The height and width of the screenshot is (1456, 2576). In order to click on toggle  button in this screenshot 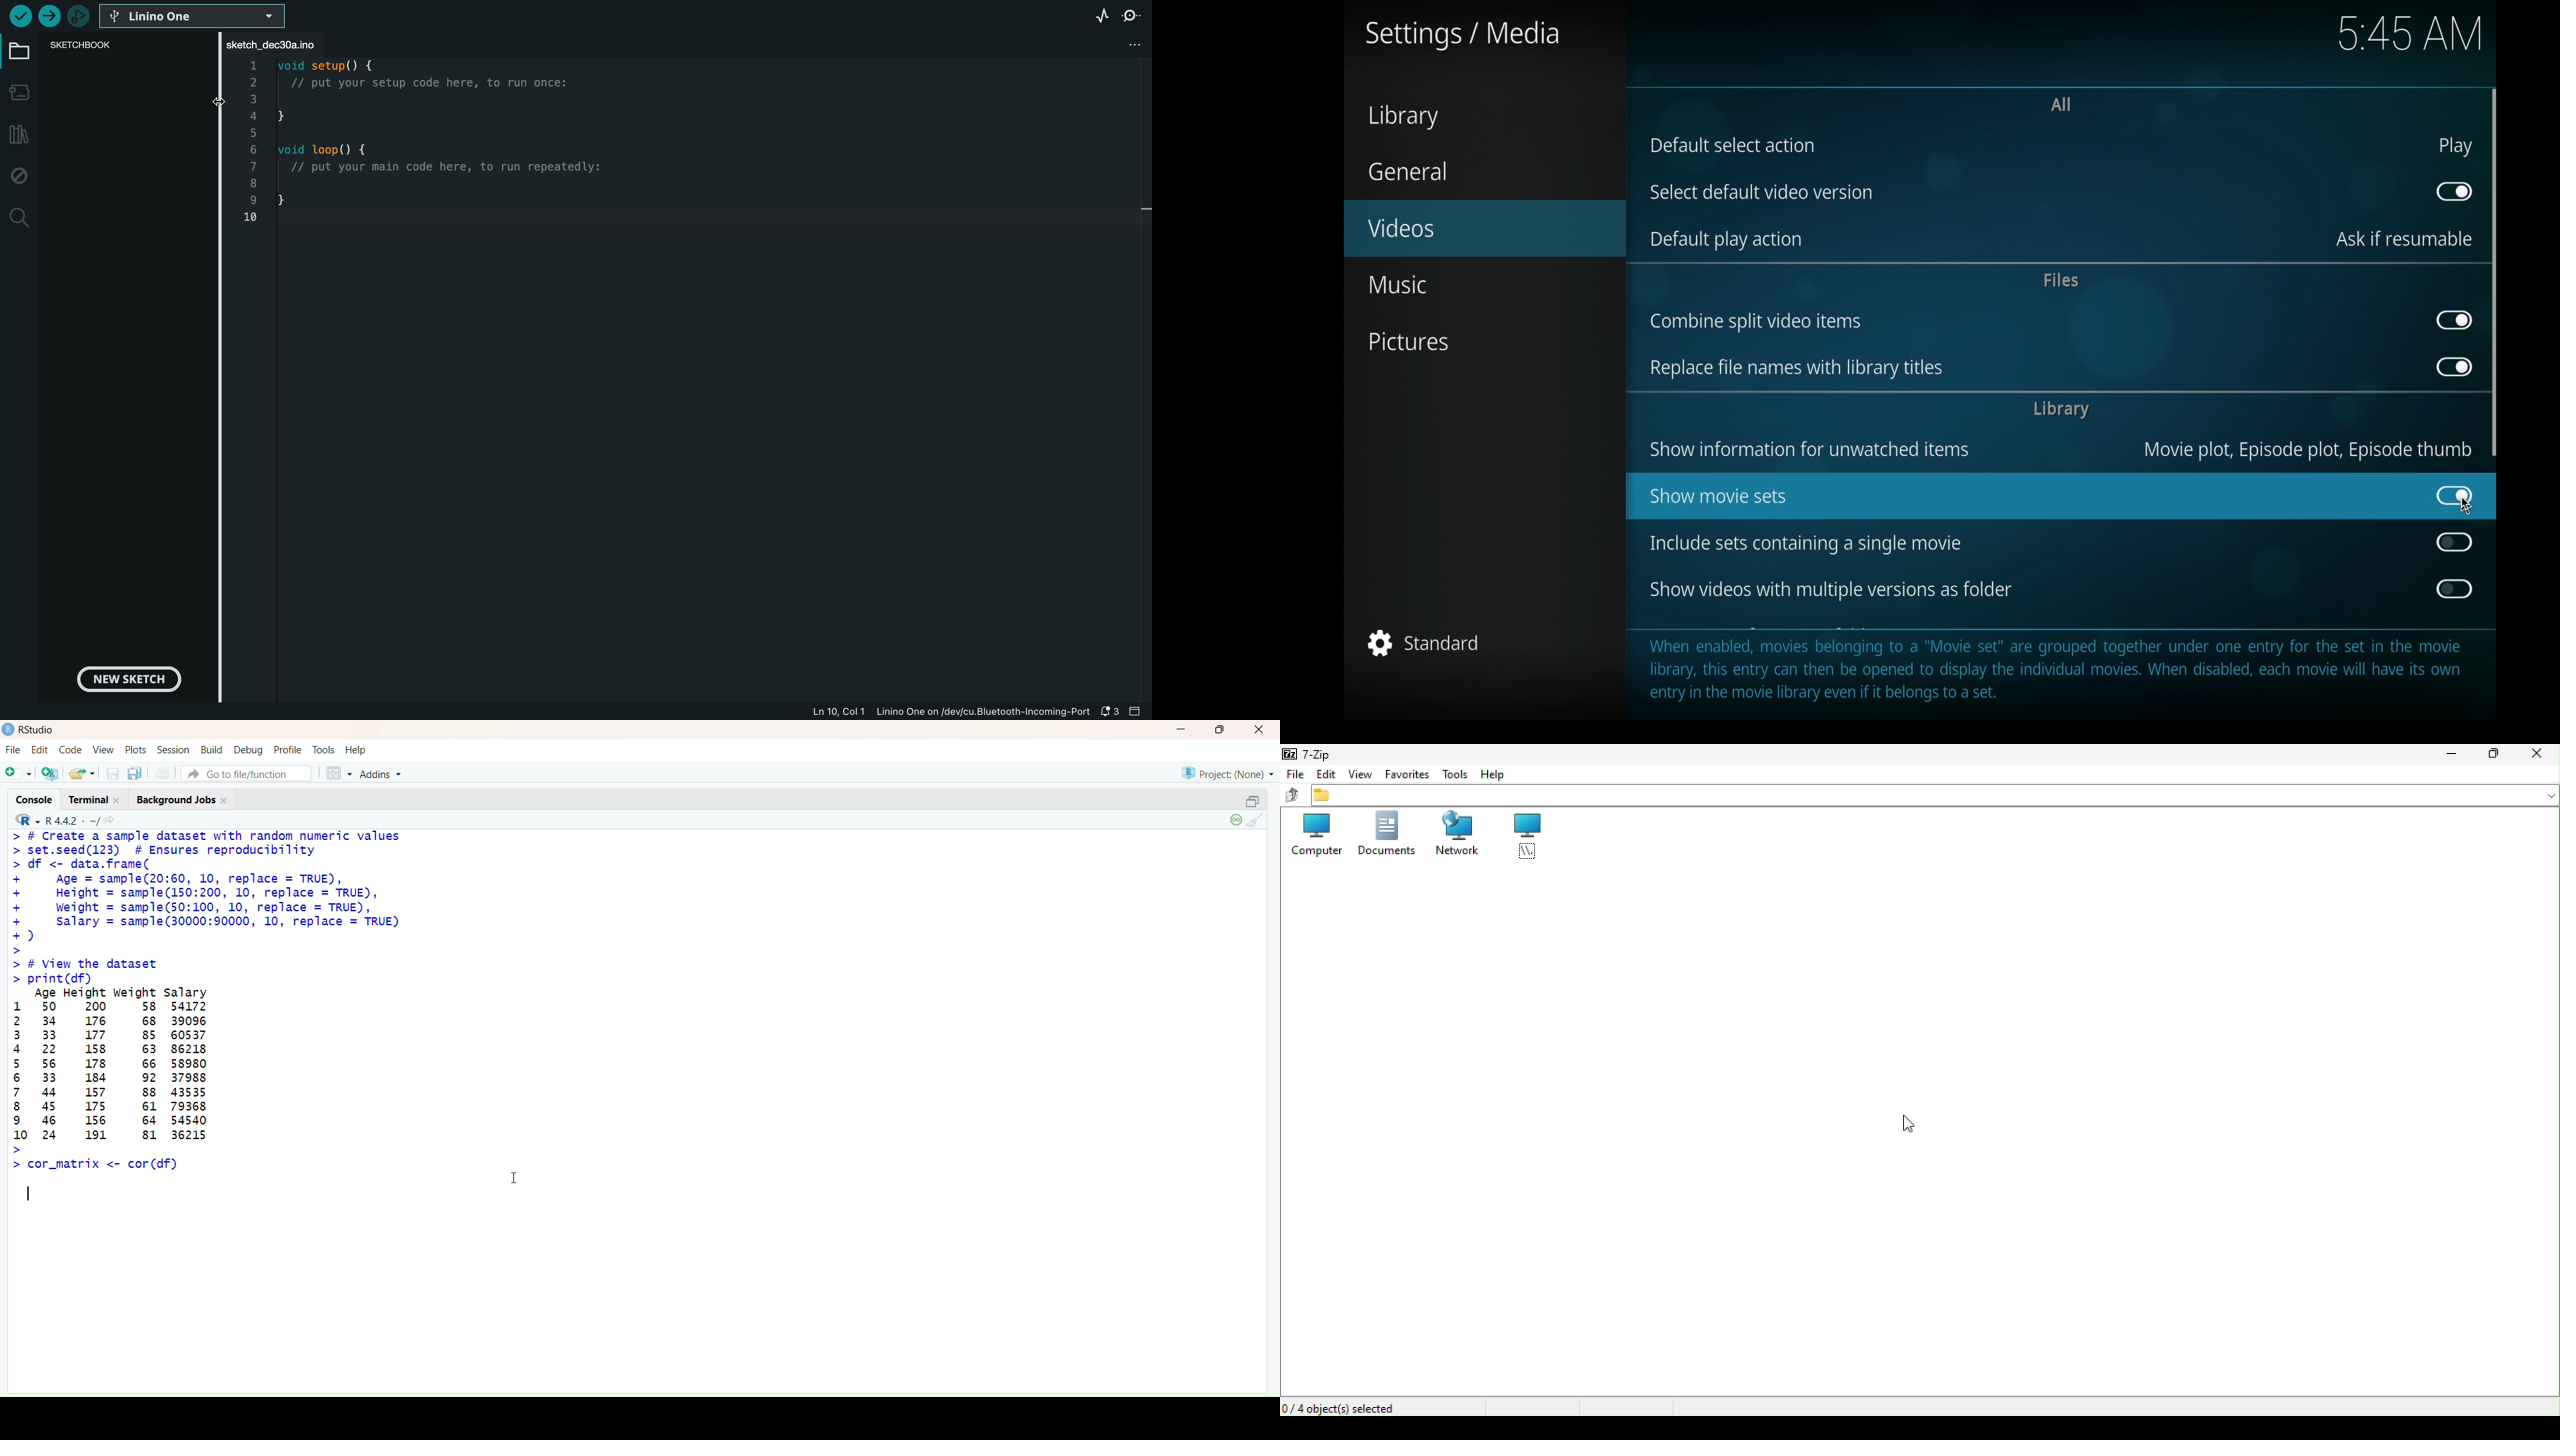, I will do `click(2453, 191)`.